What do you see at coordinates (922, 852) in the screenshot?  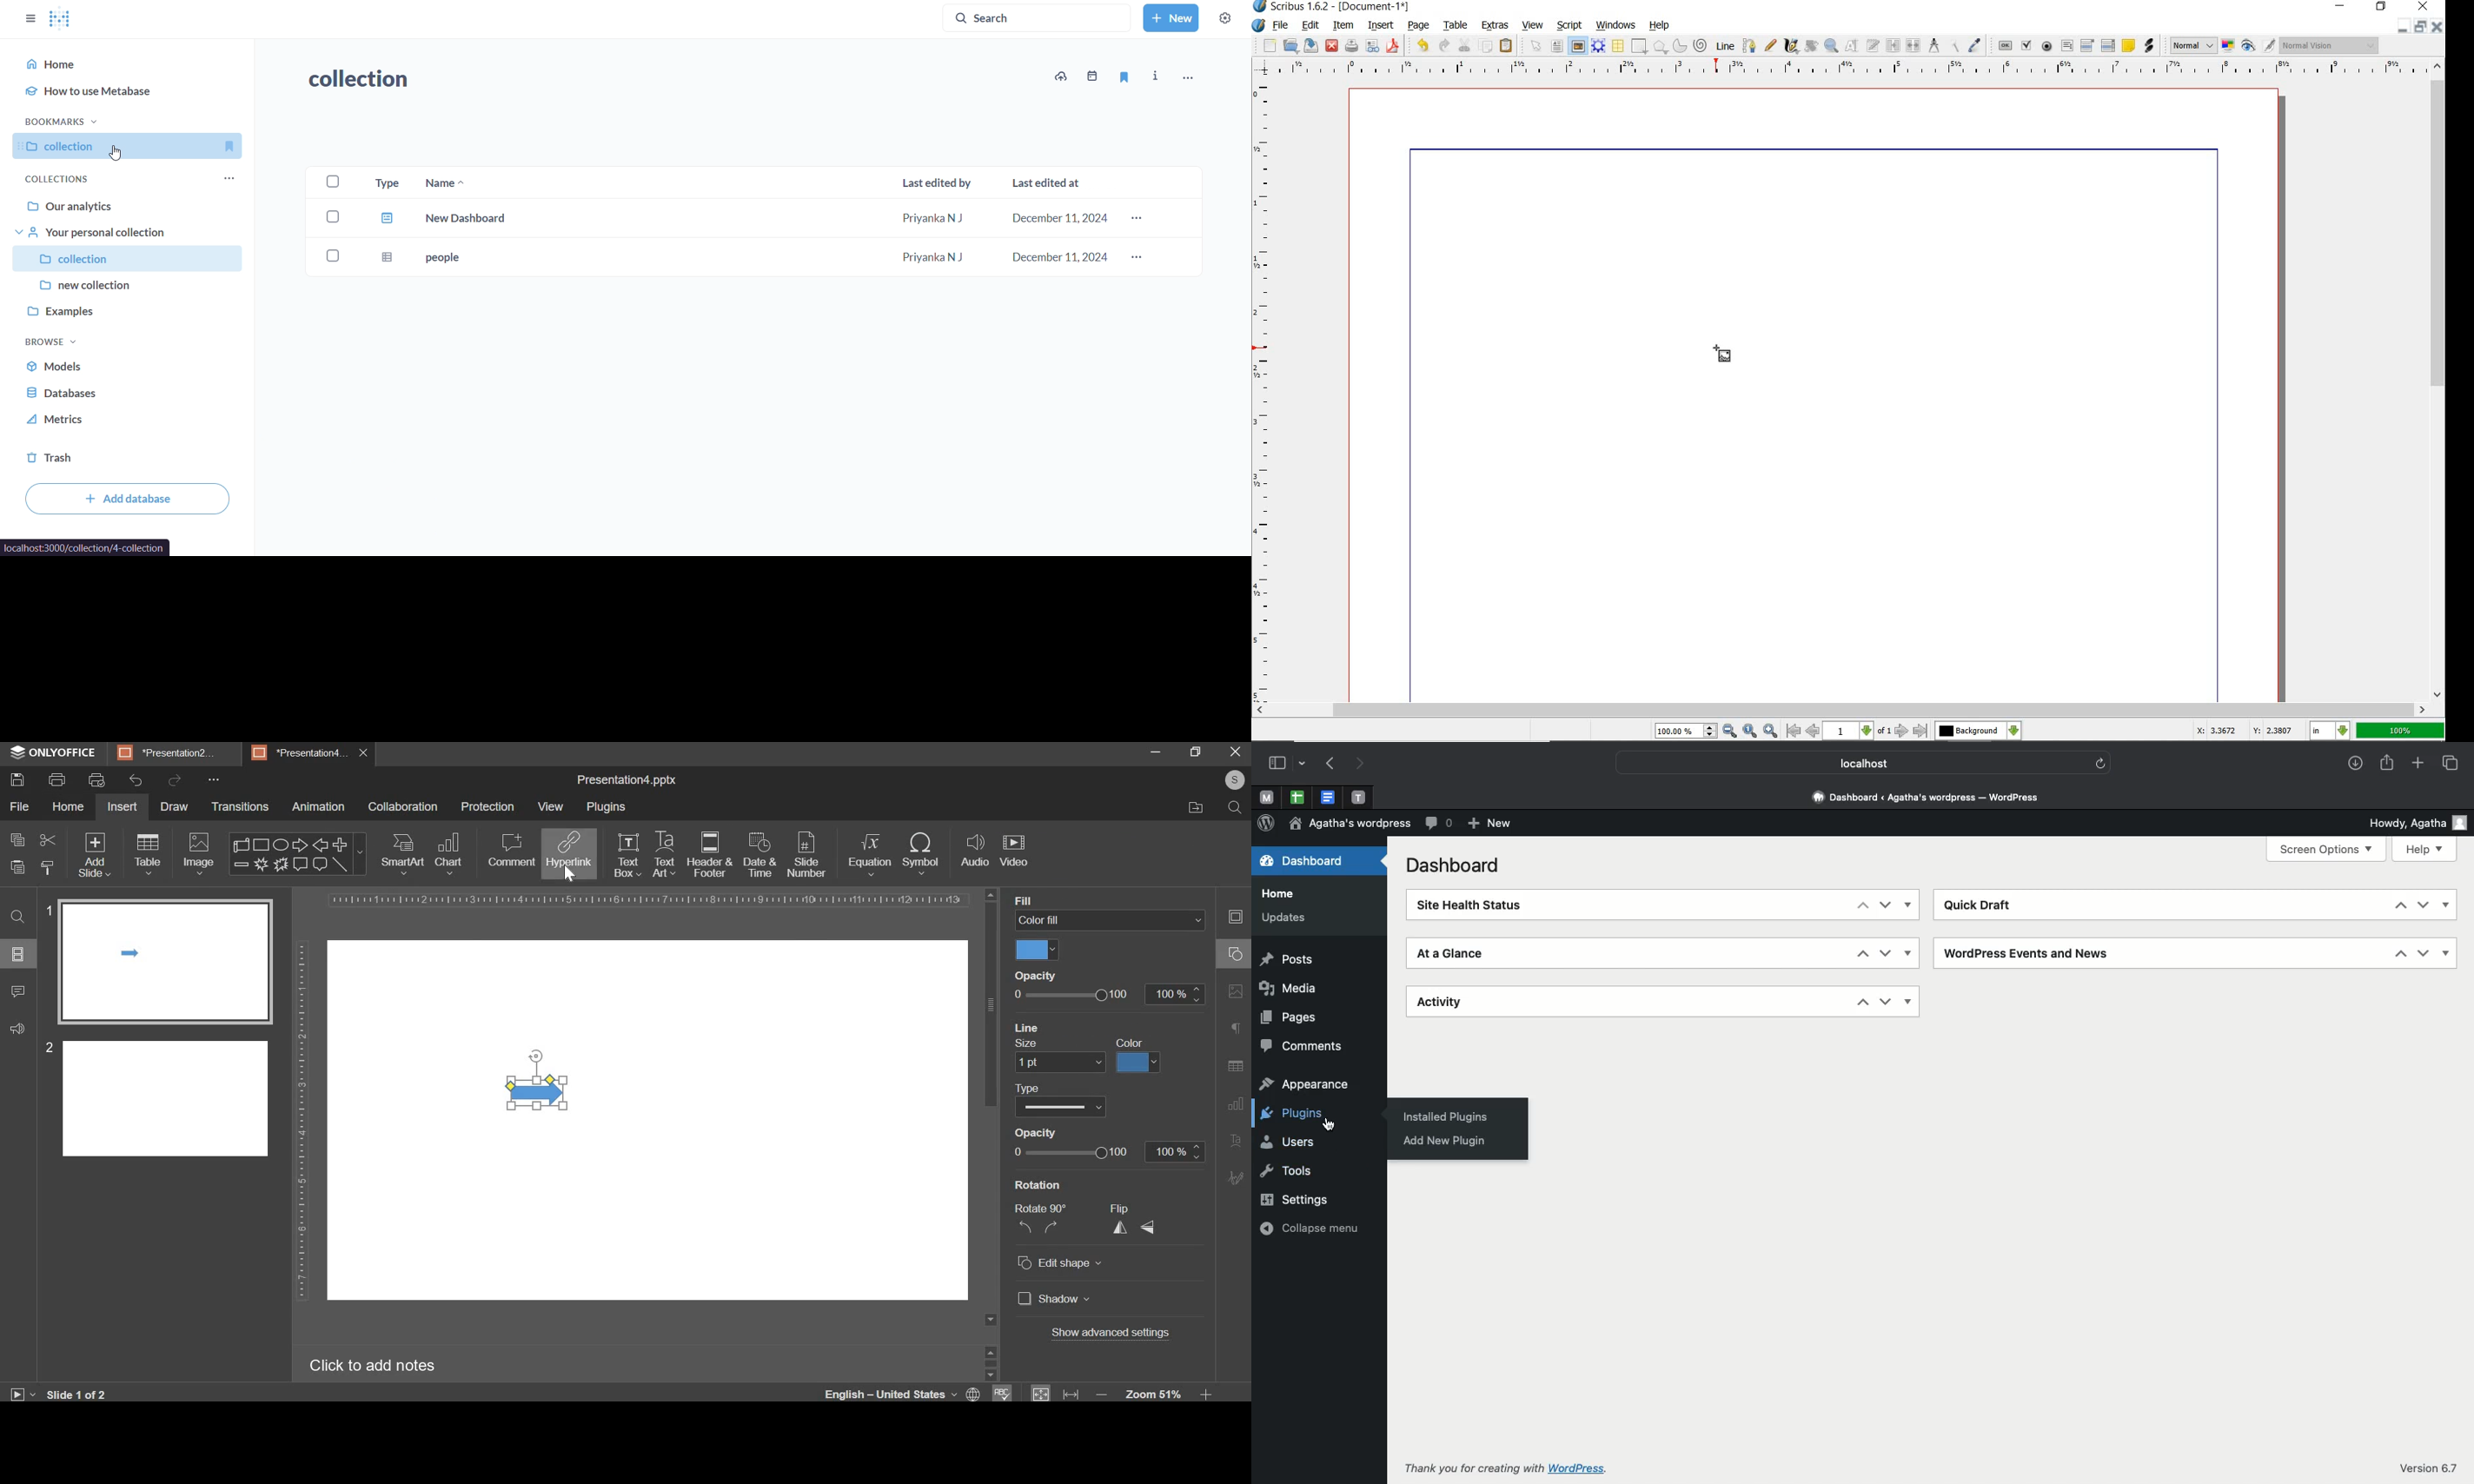 I see `symbol` at bounding box center [922, 852].